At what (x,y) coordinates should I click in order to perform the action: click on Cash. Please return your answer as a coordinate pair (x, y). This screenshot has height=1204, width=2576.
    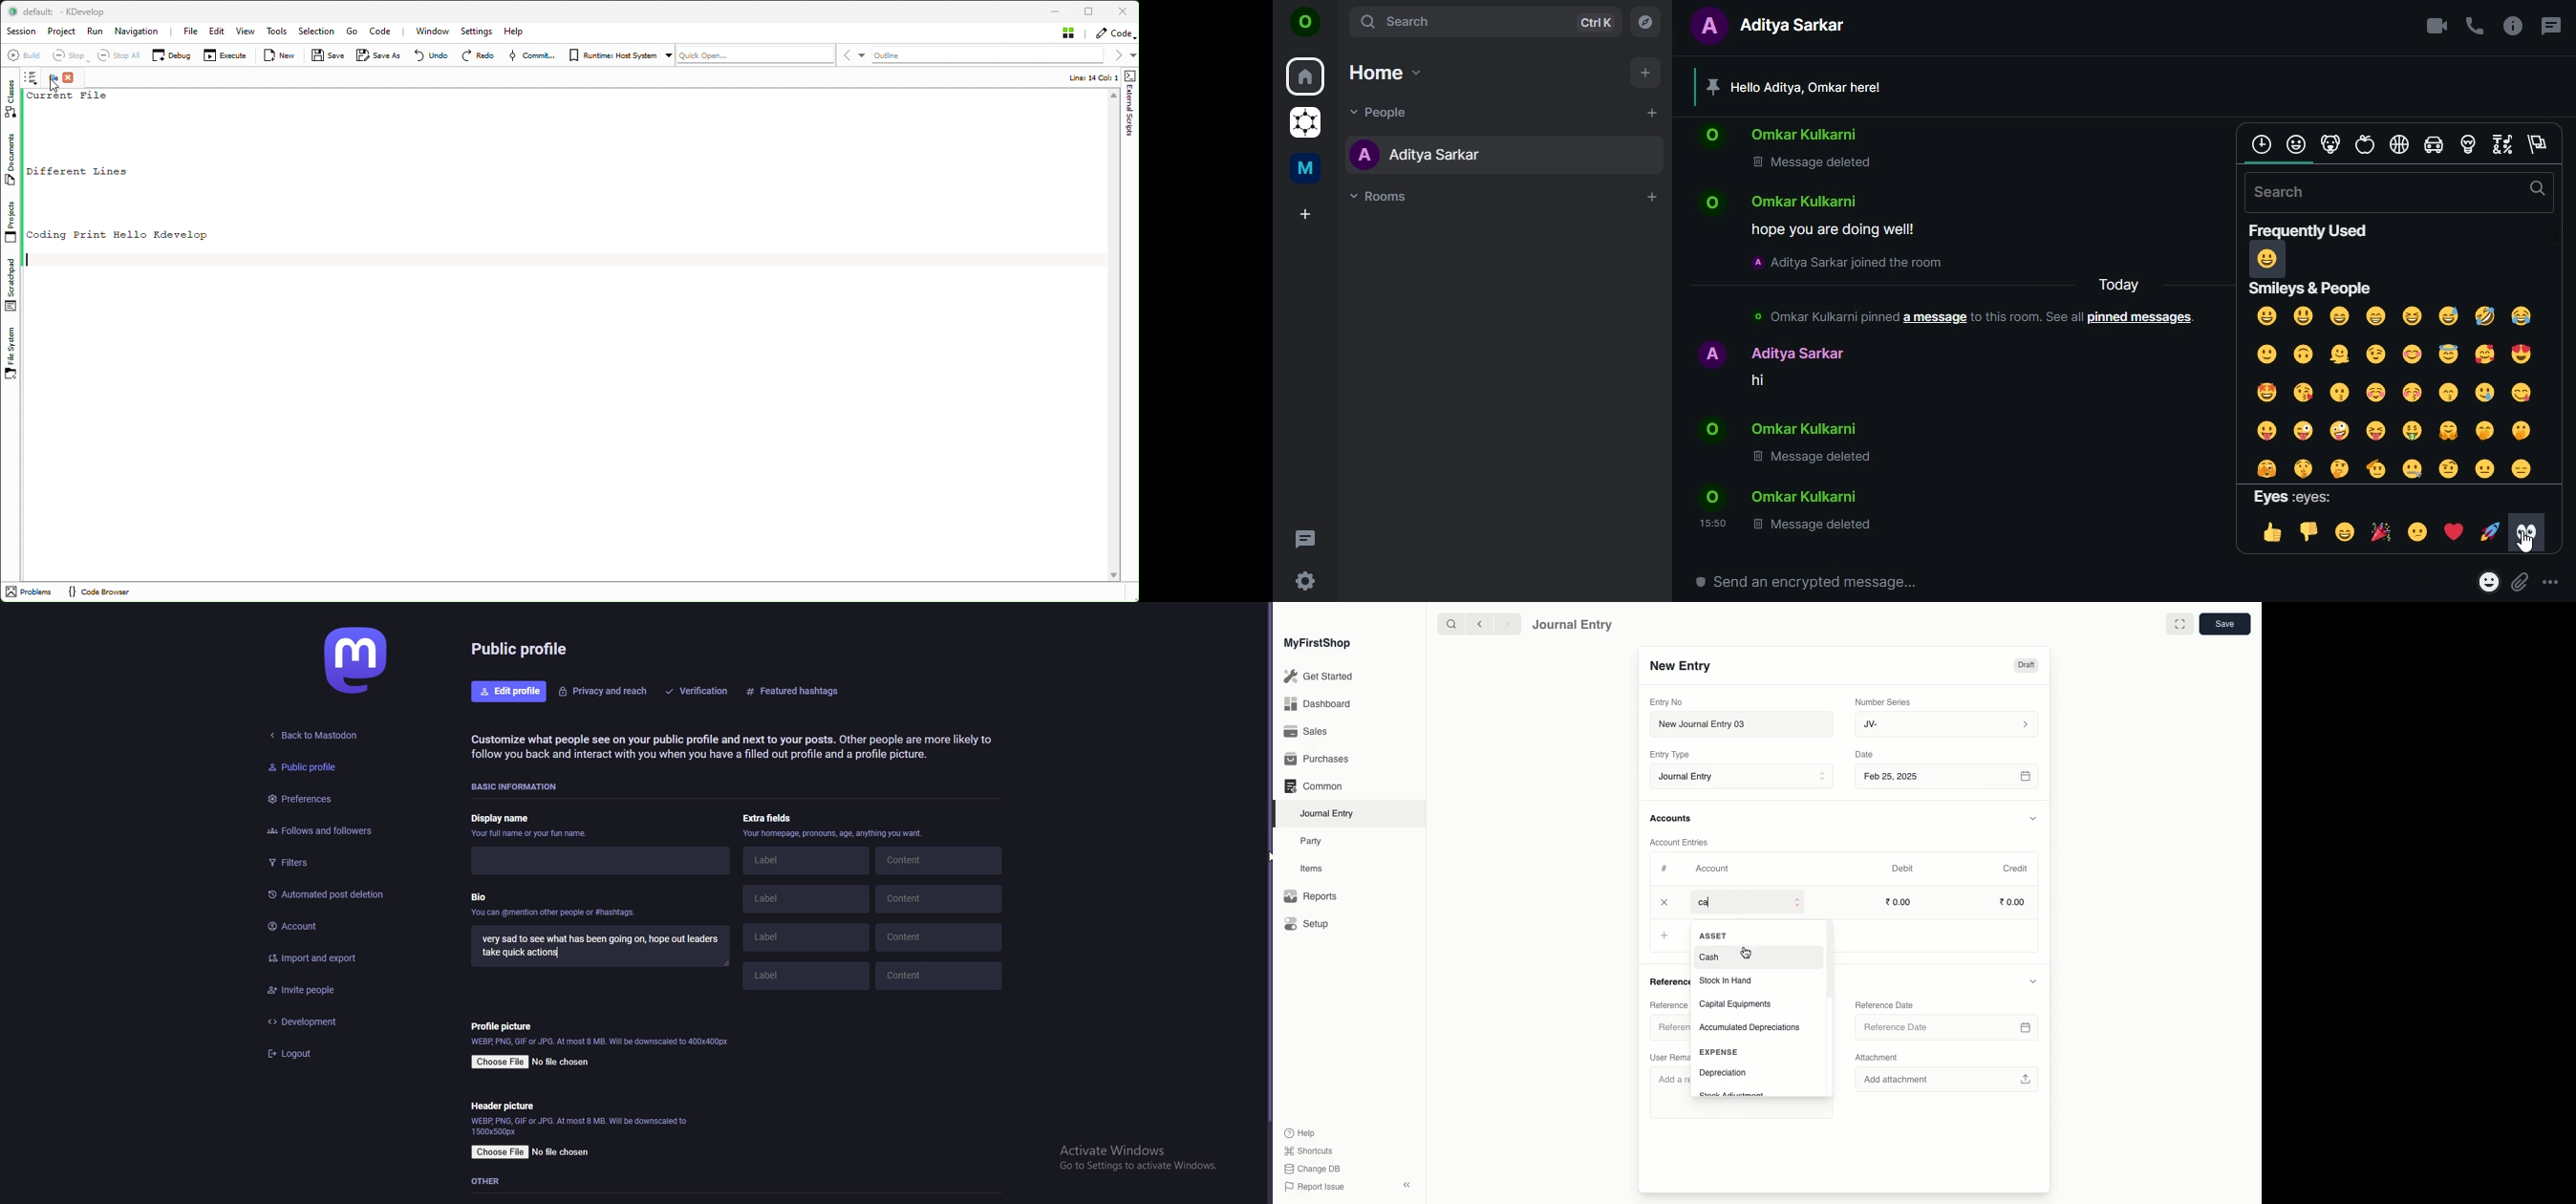
    Looking at the image, I should click on (1712, 956).